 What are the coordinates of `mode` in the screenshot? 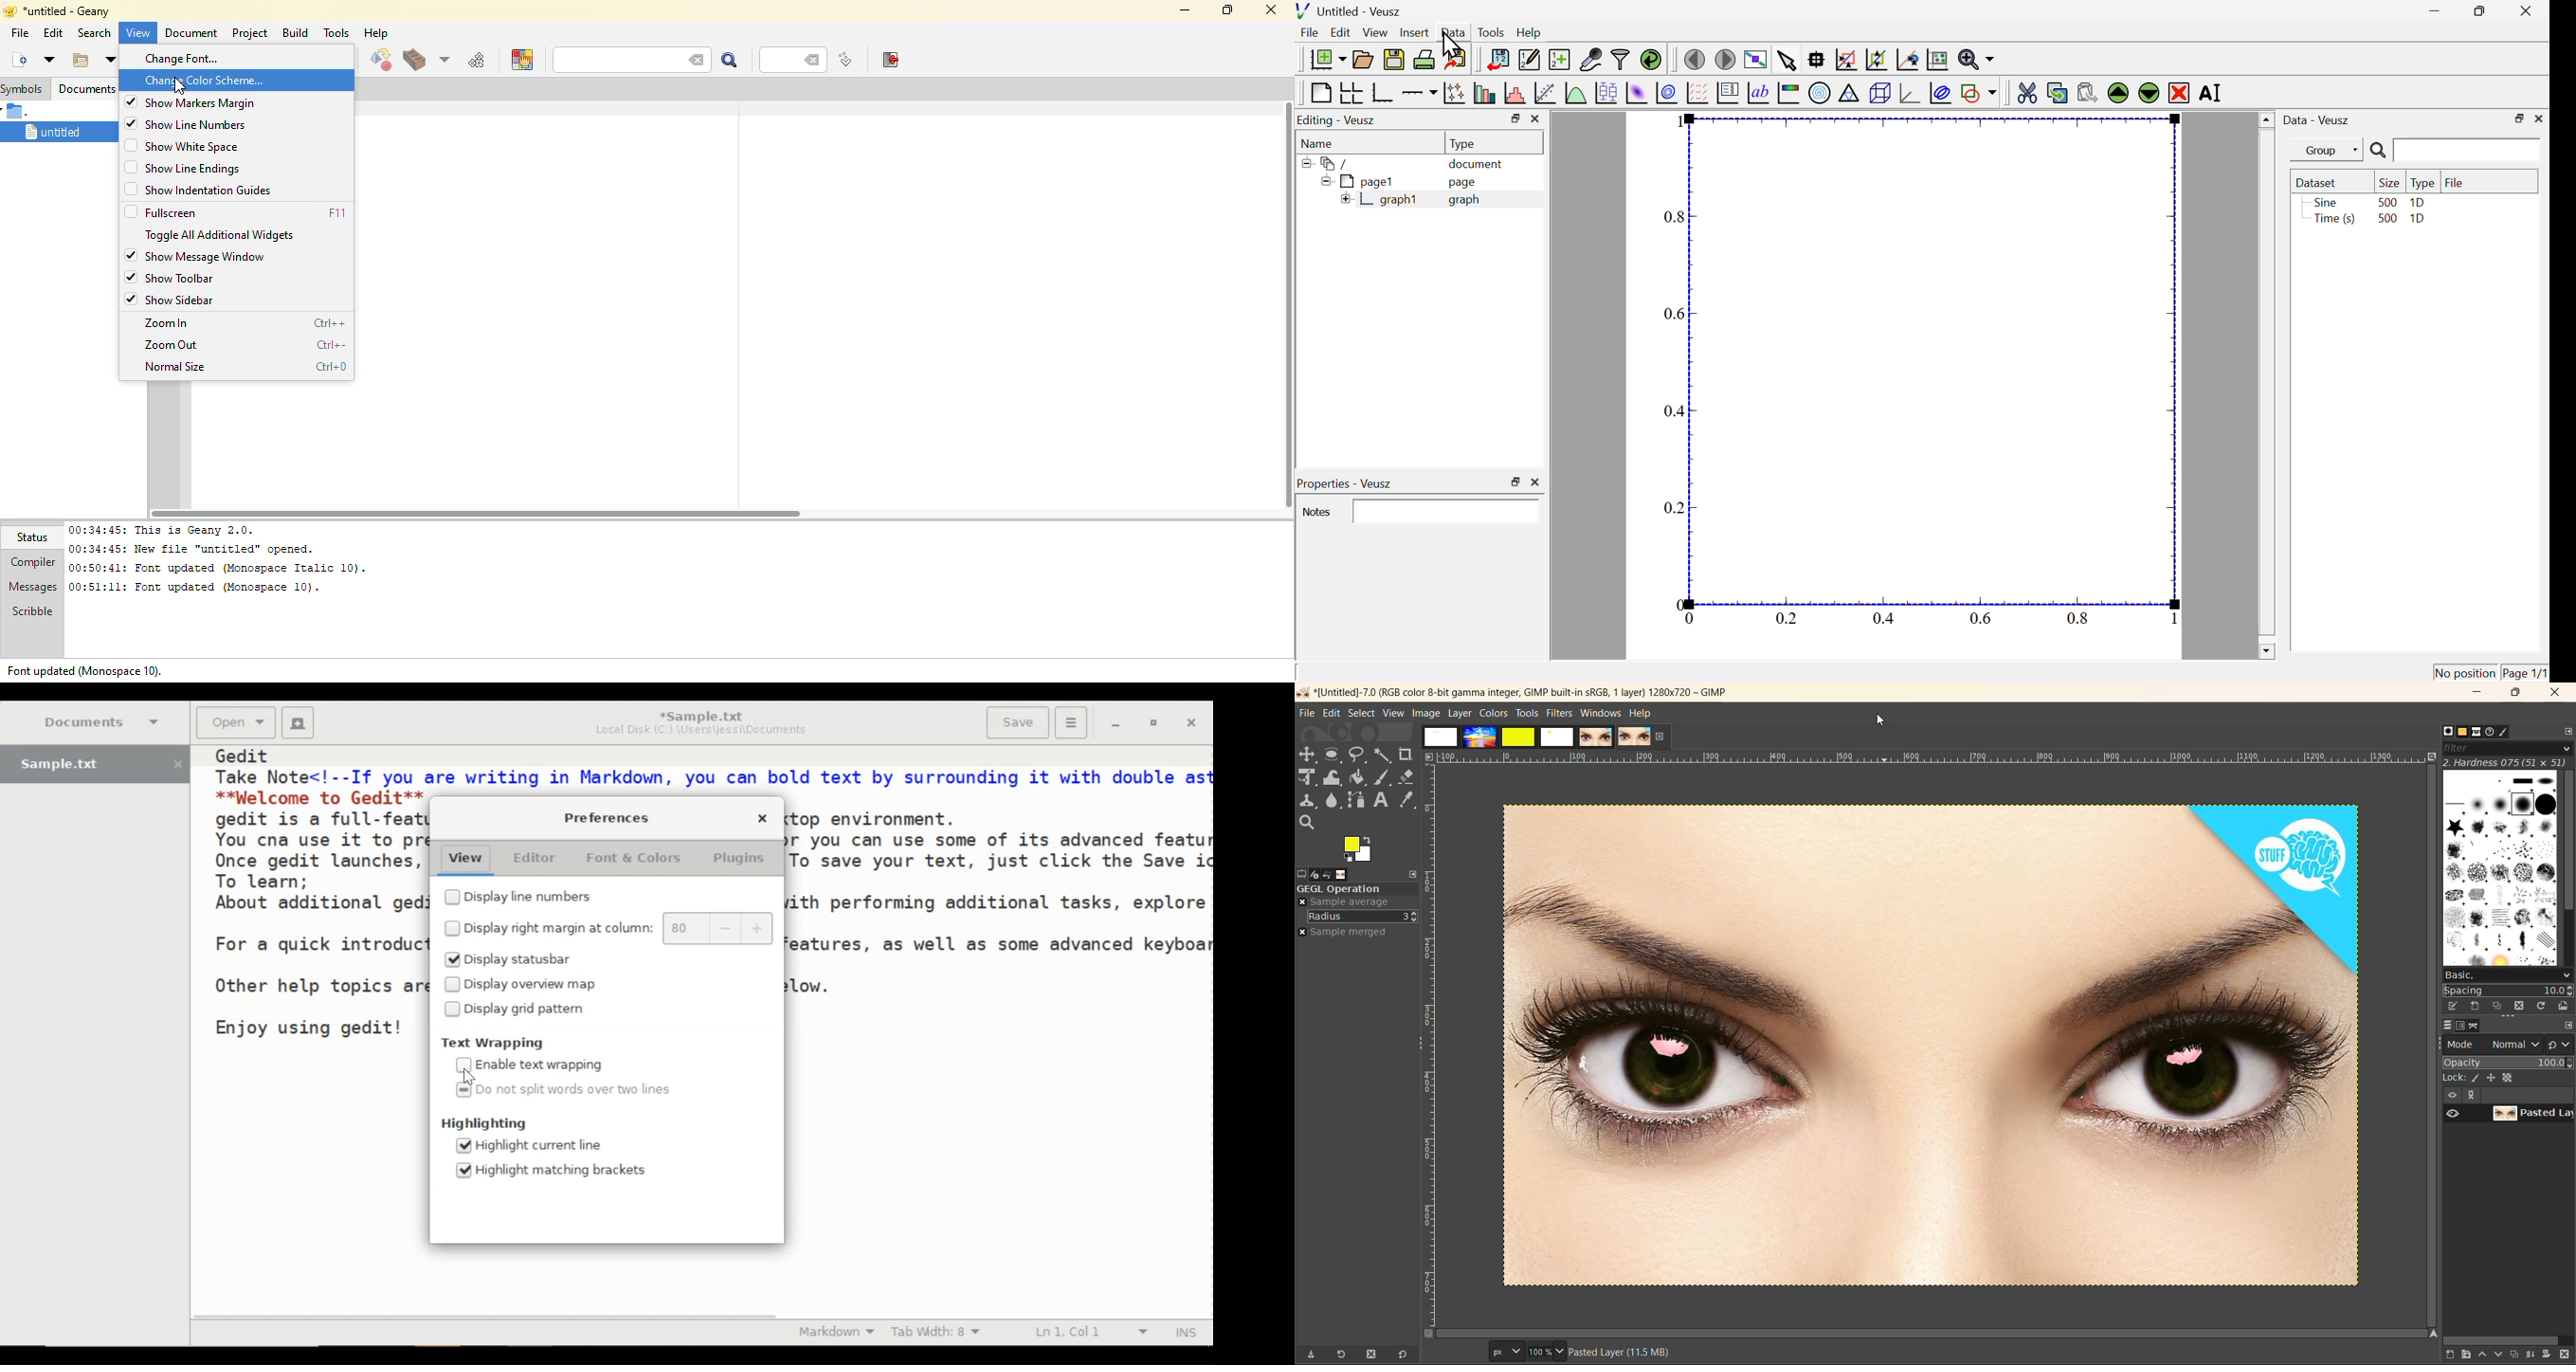 It's located at (2492, 1045).